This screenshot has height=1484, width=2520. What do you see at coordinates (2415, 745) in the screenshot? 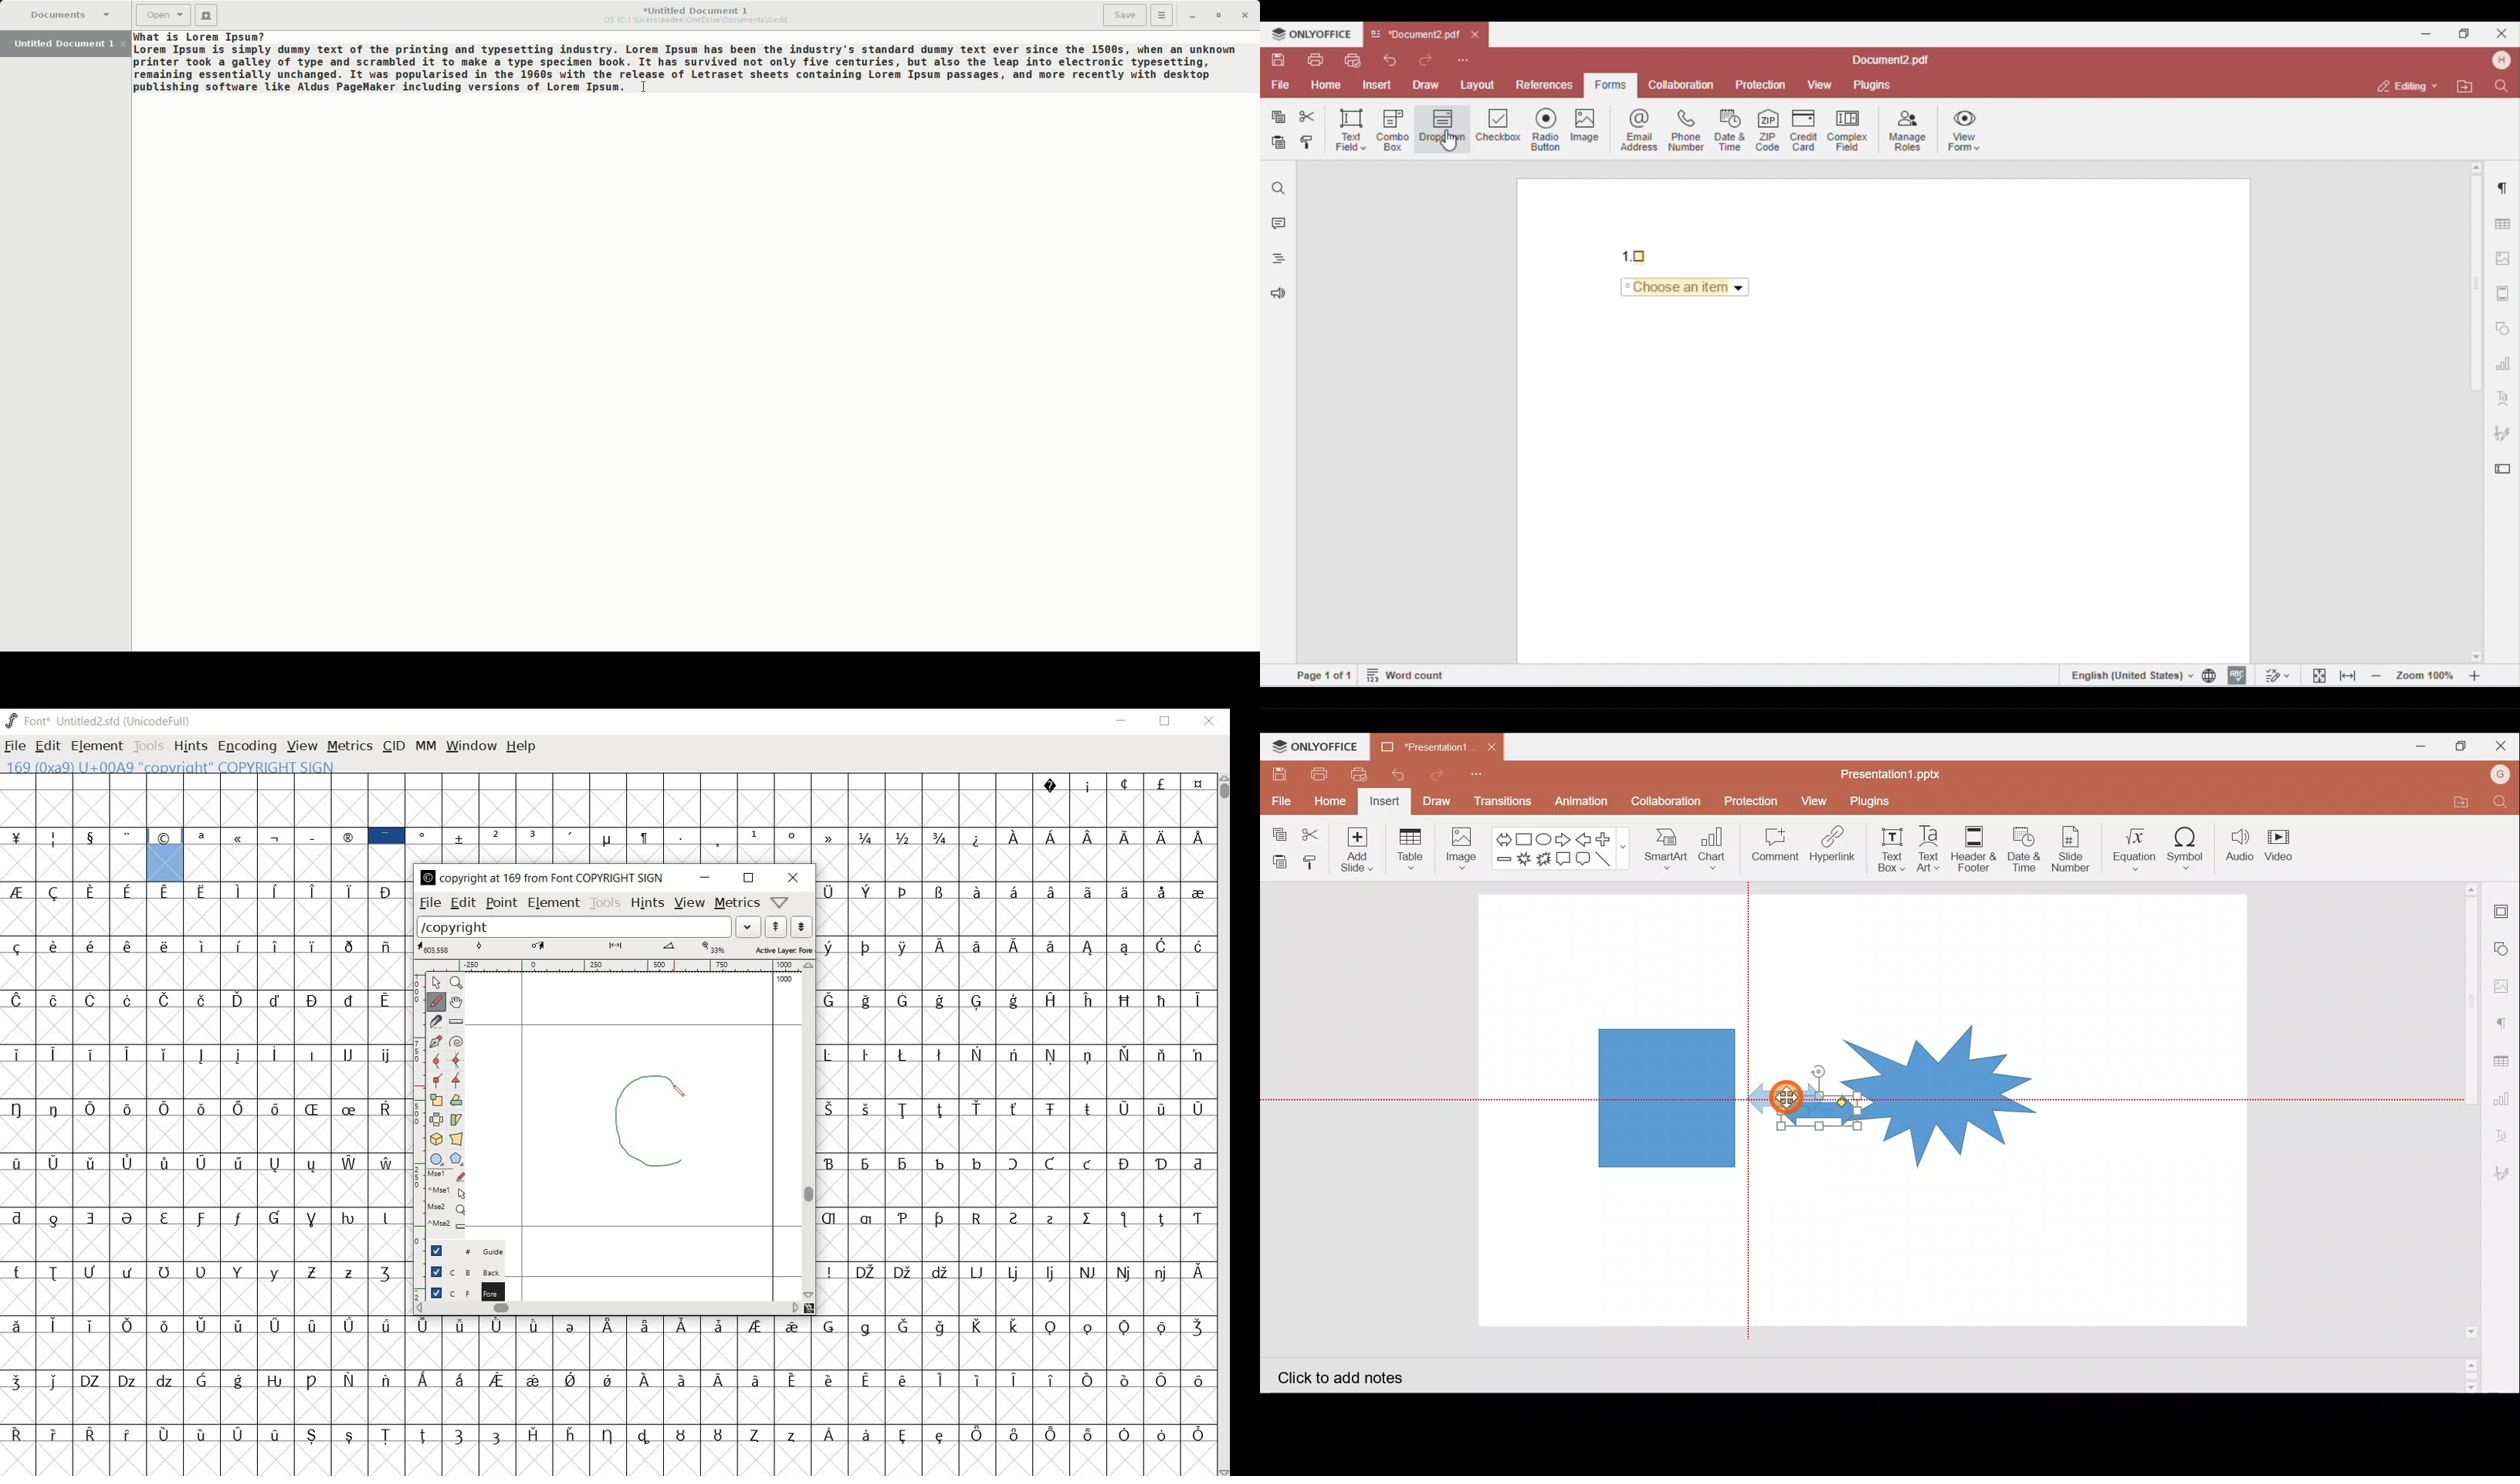
I see `Minimize` at bounding box center [2415, 745].